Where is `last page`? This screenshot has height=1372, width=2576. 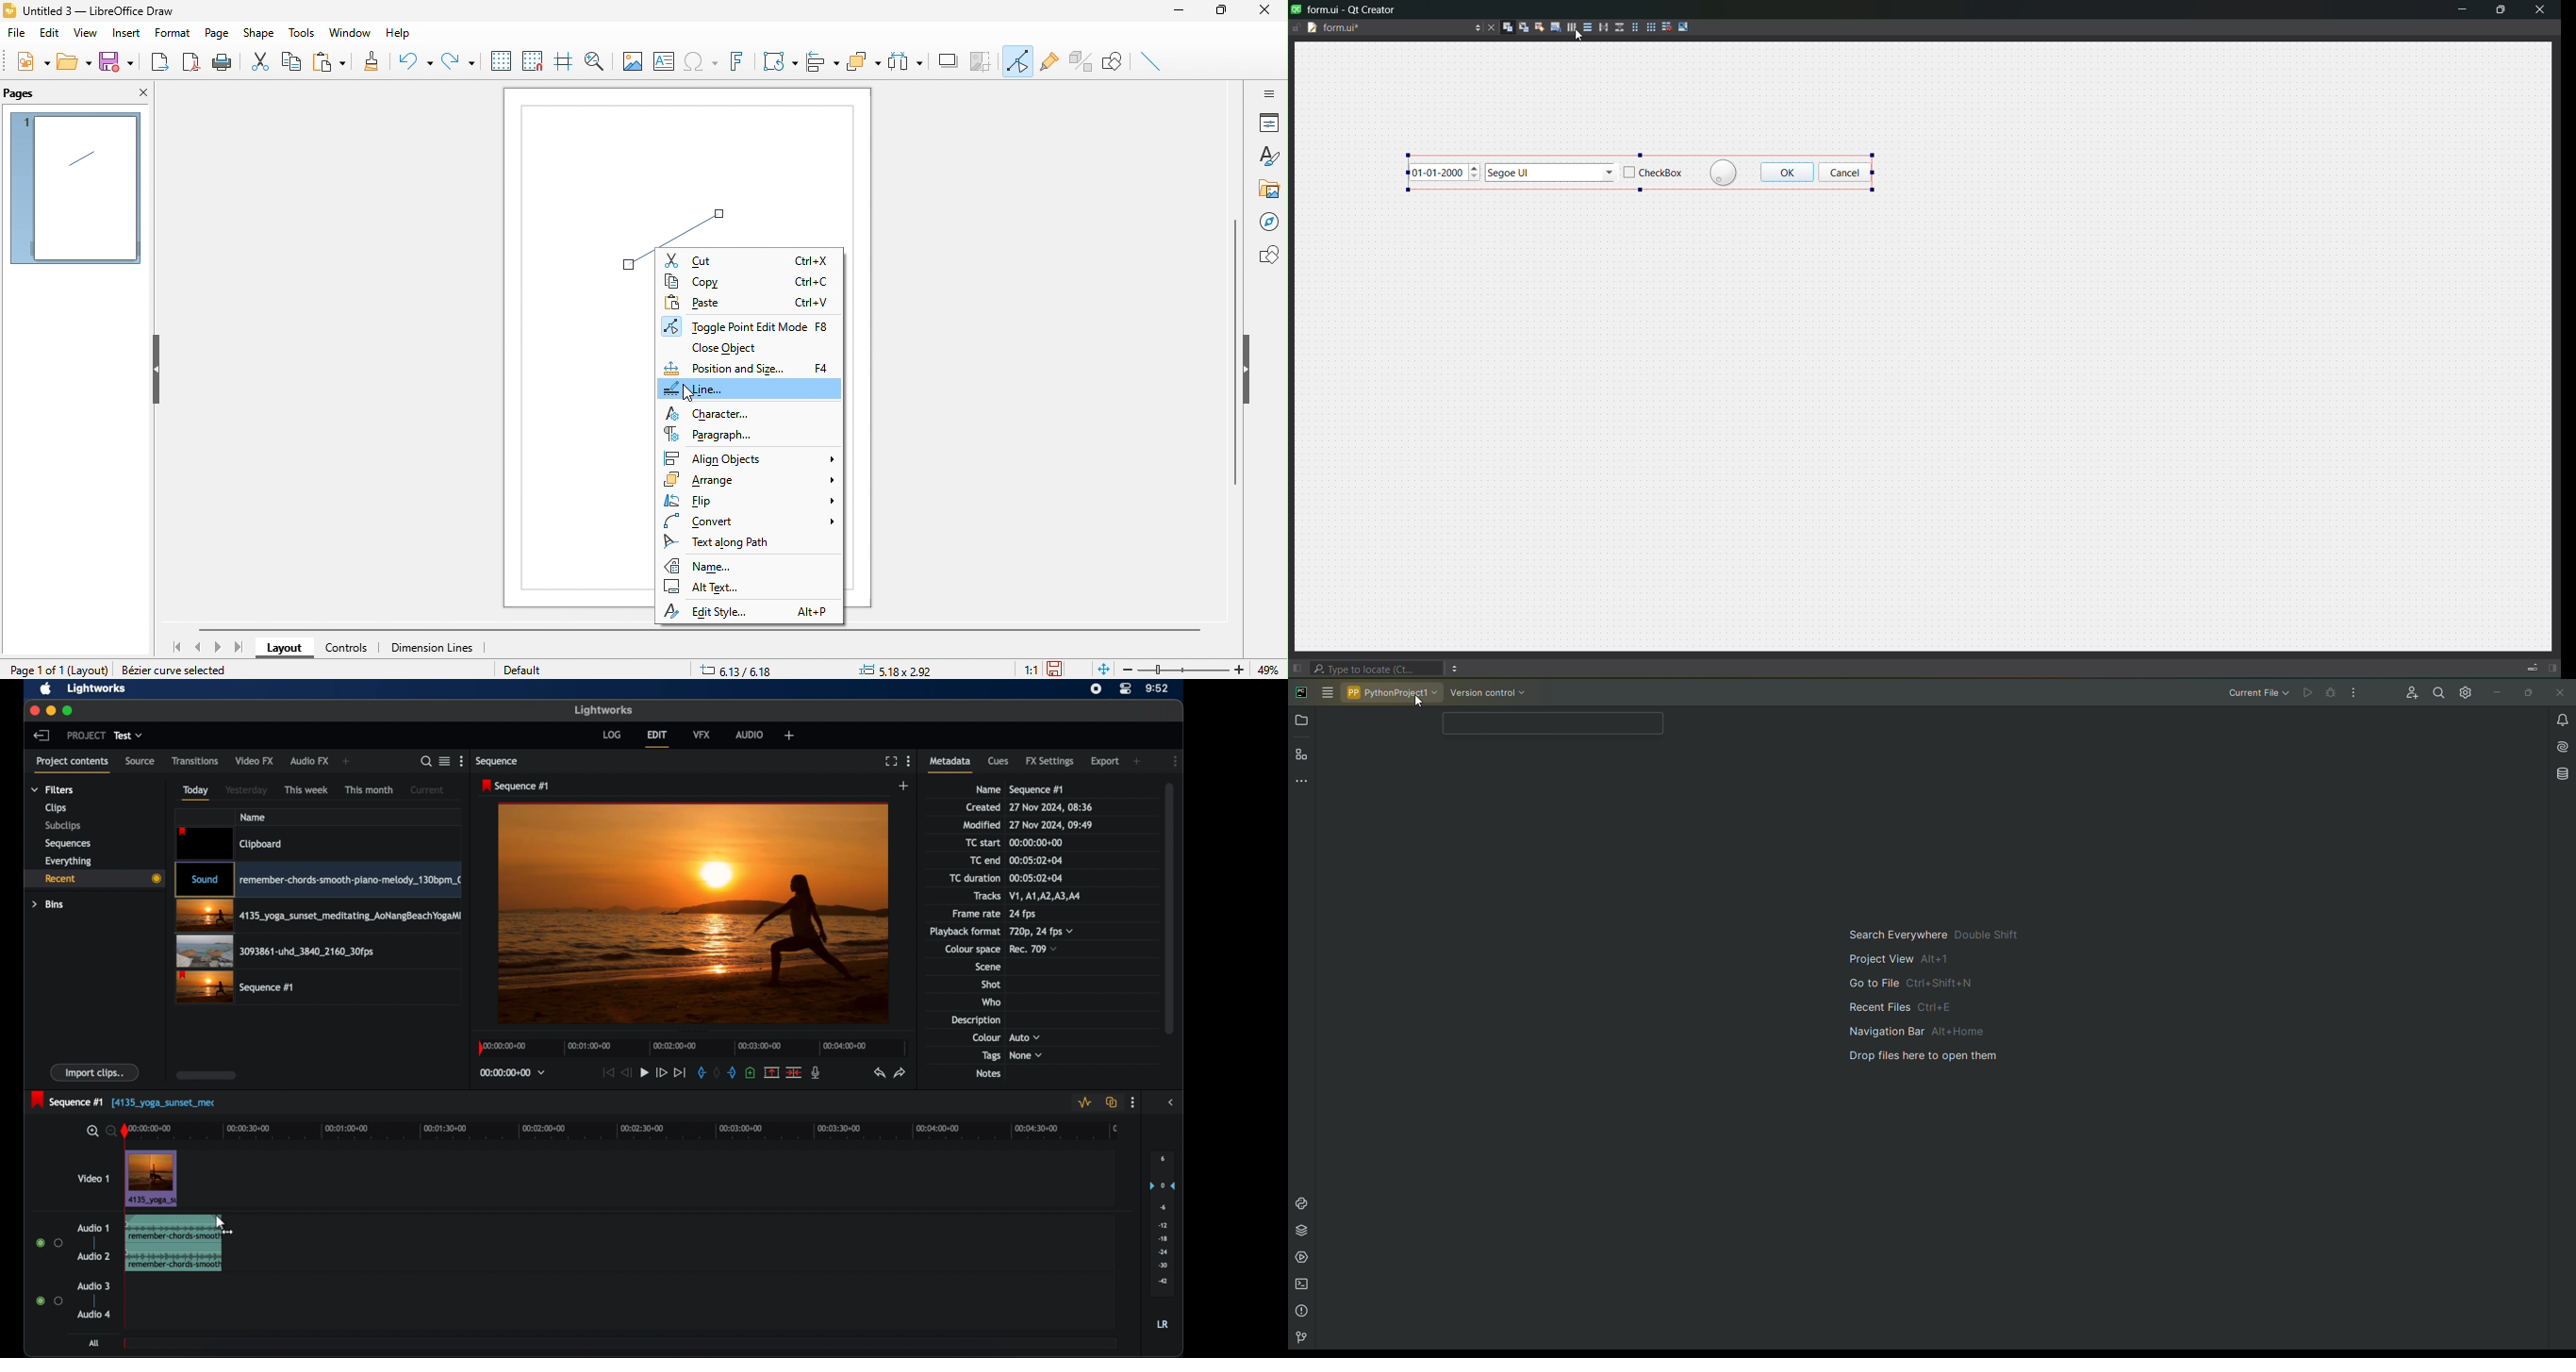
last page is located at coordinates (238, 647).